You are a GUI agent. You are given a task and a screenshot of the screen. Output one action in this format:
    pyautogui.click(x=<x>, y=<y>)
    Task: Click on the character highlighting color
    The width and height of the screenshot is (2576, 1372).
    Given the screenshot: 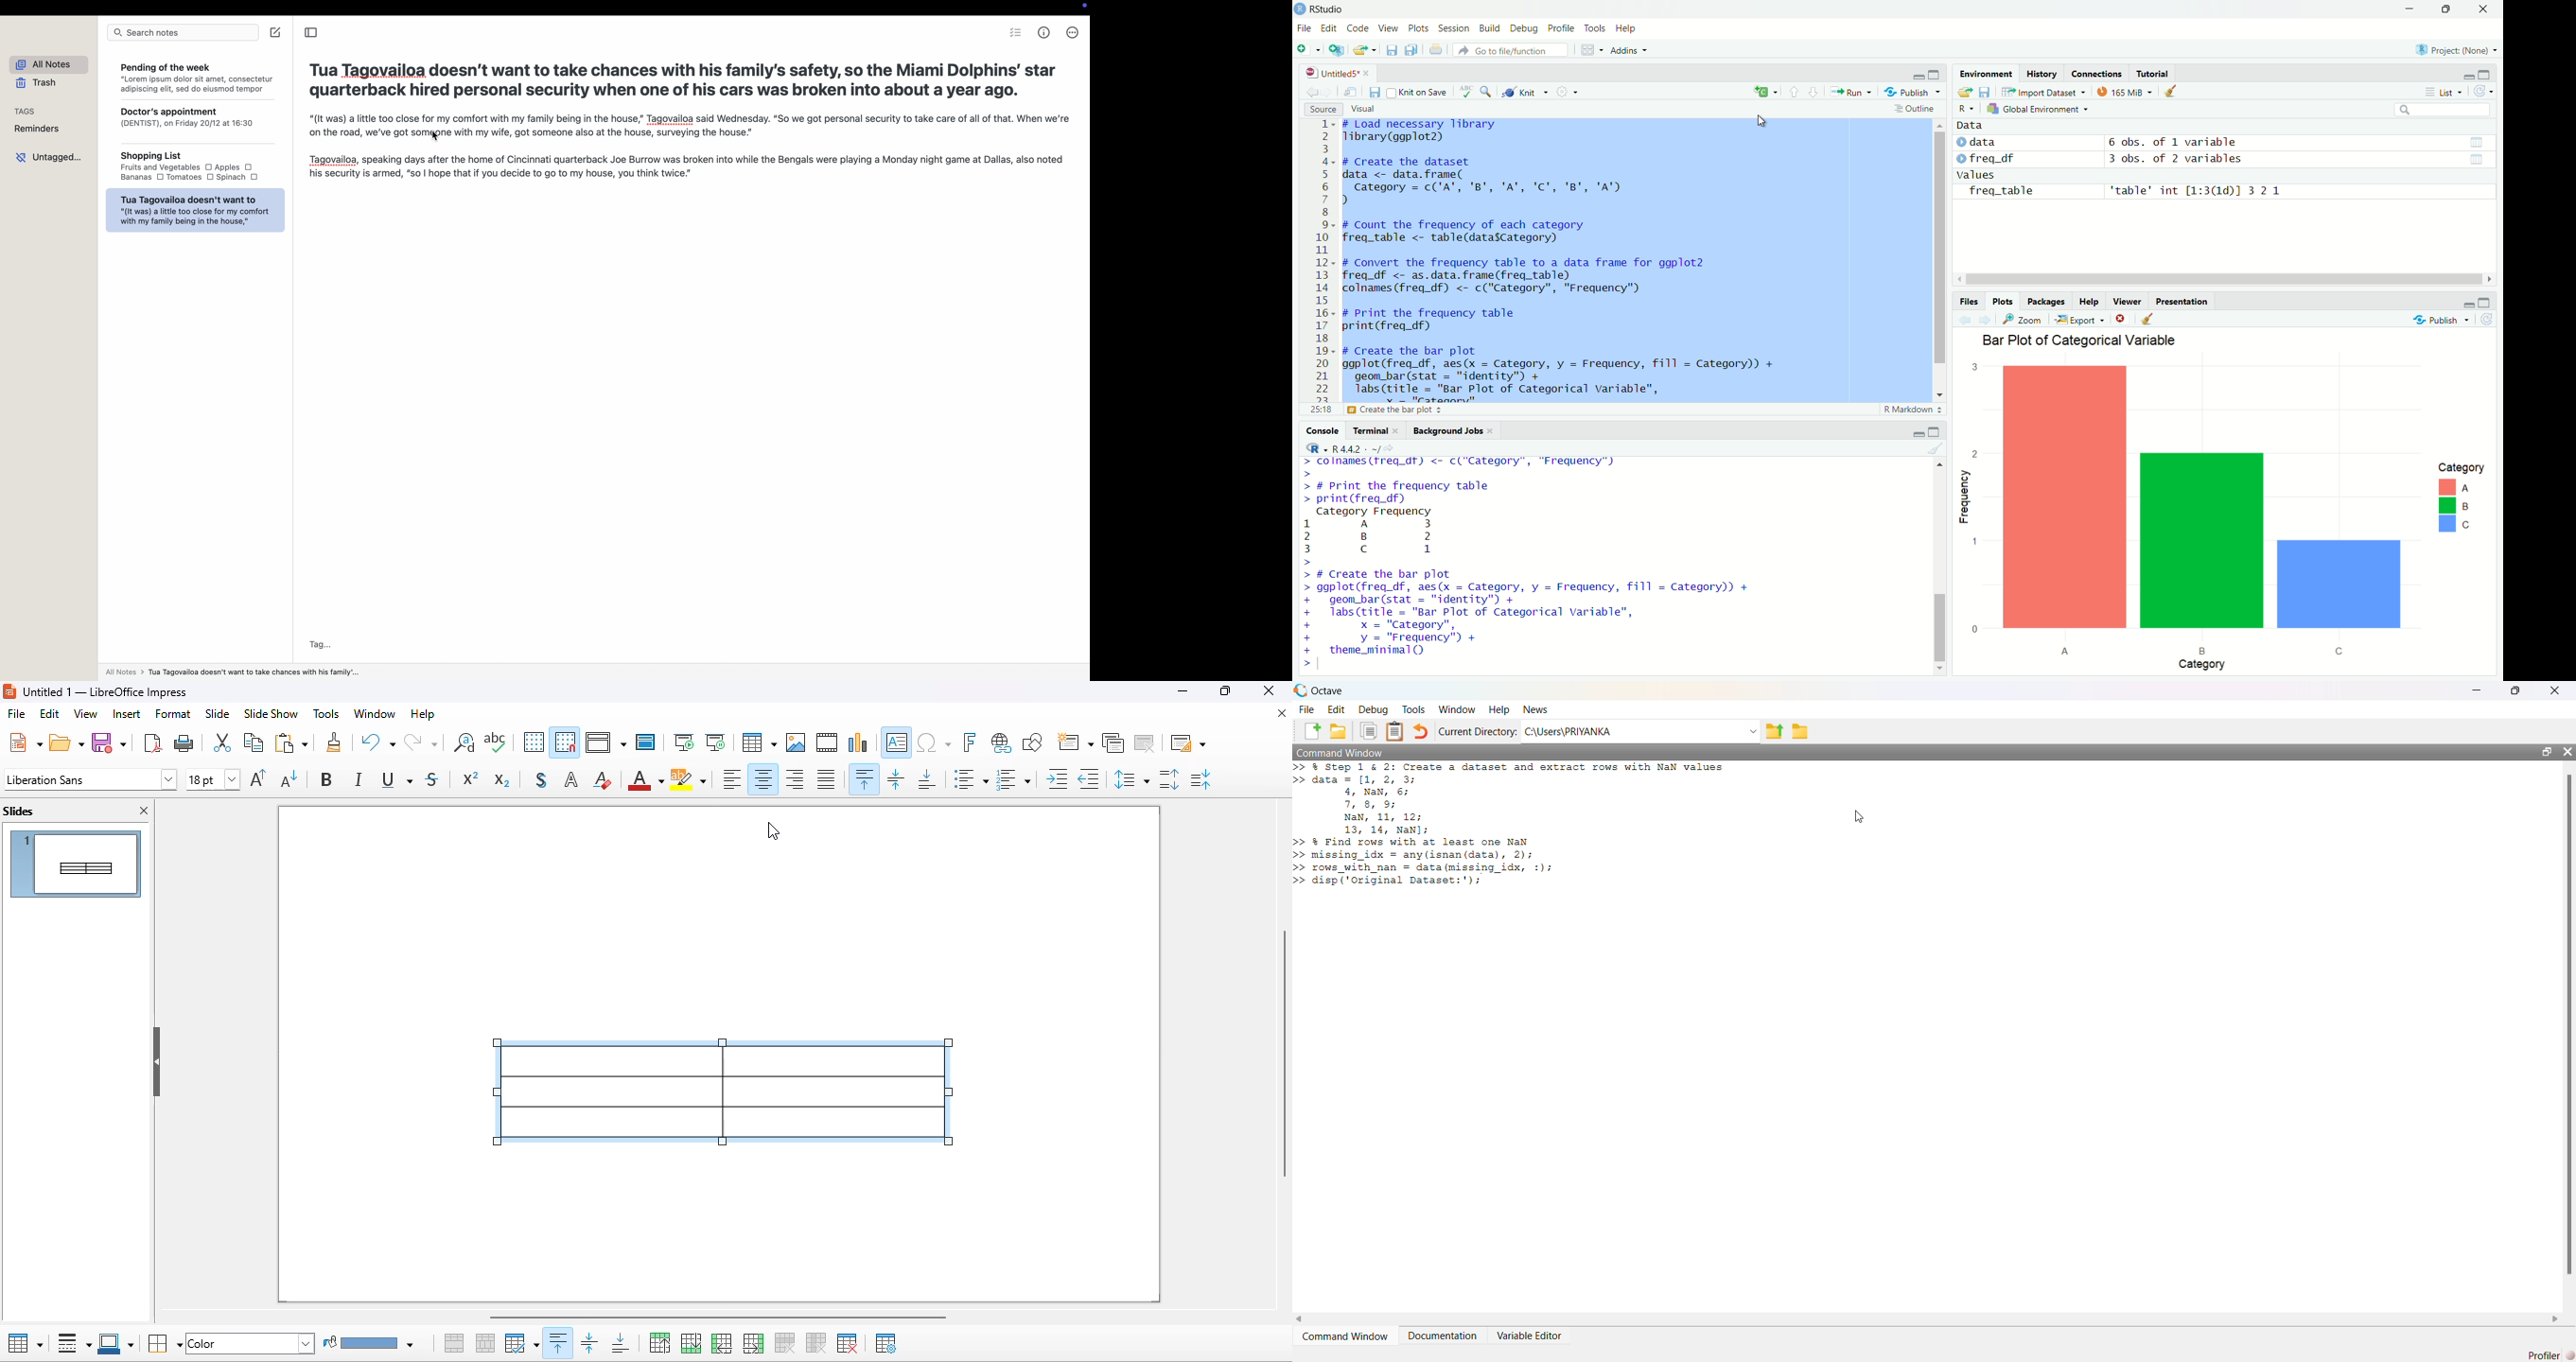 What is the action you would take?
    pyautogui.click(x=689, y=779)
    